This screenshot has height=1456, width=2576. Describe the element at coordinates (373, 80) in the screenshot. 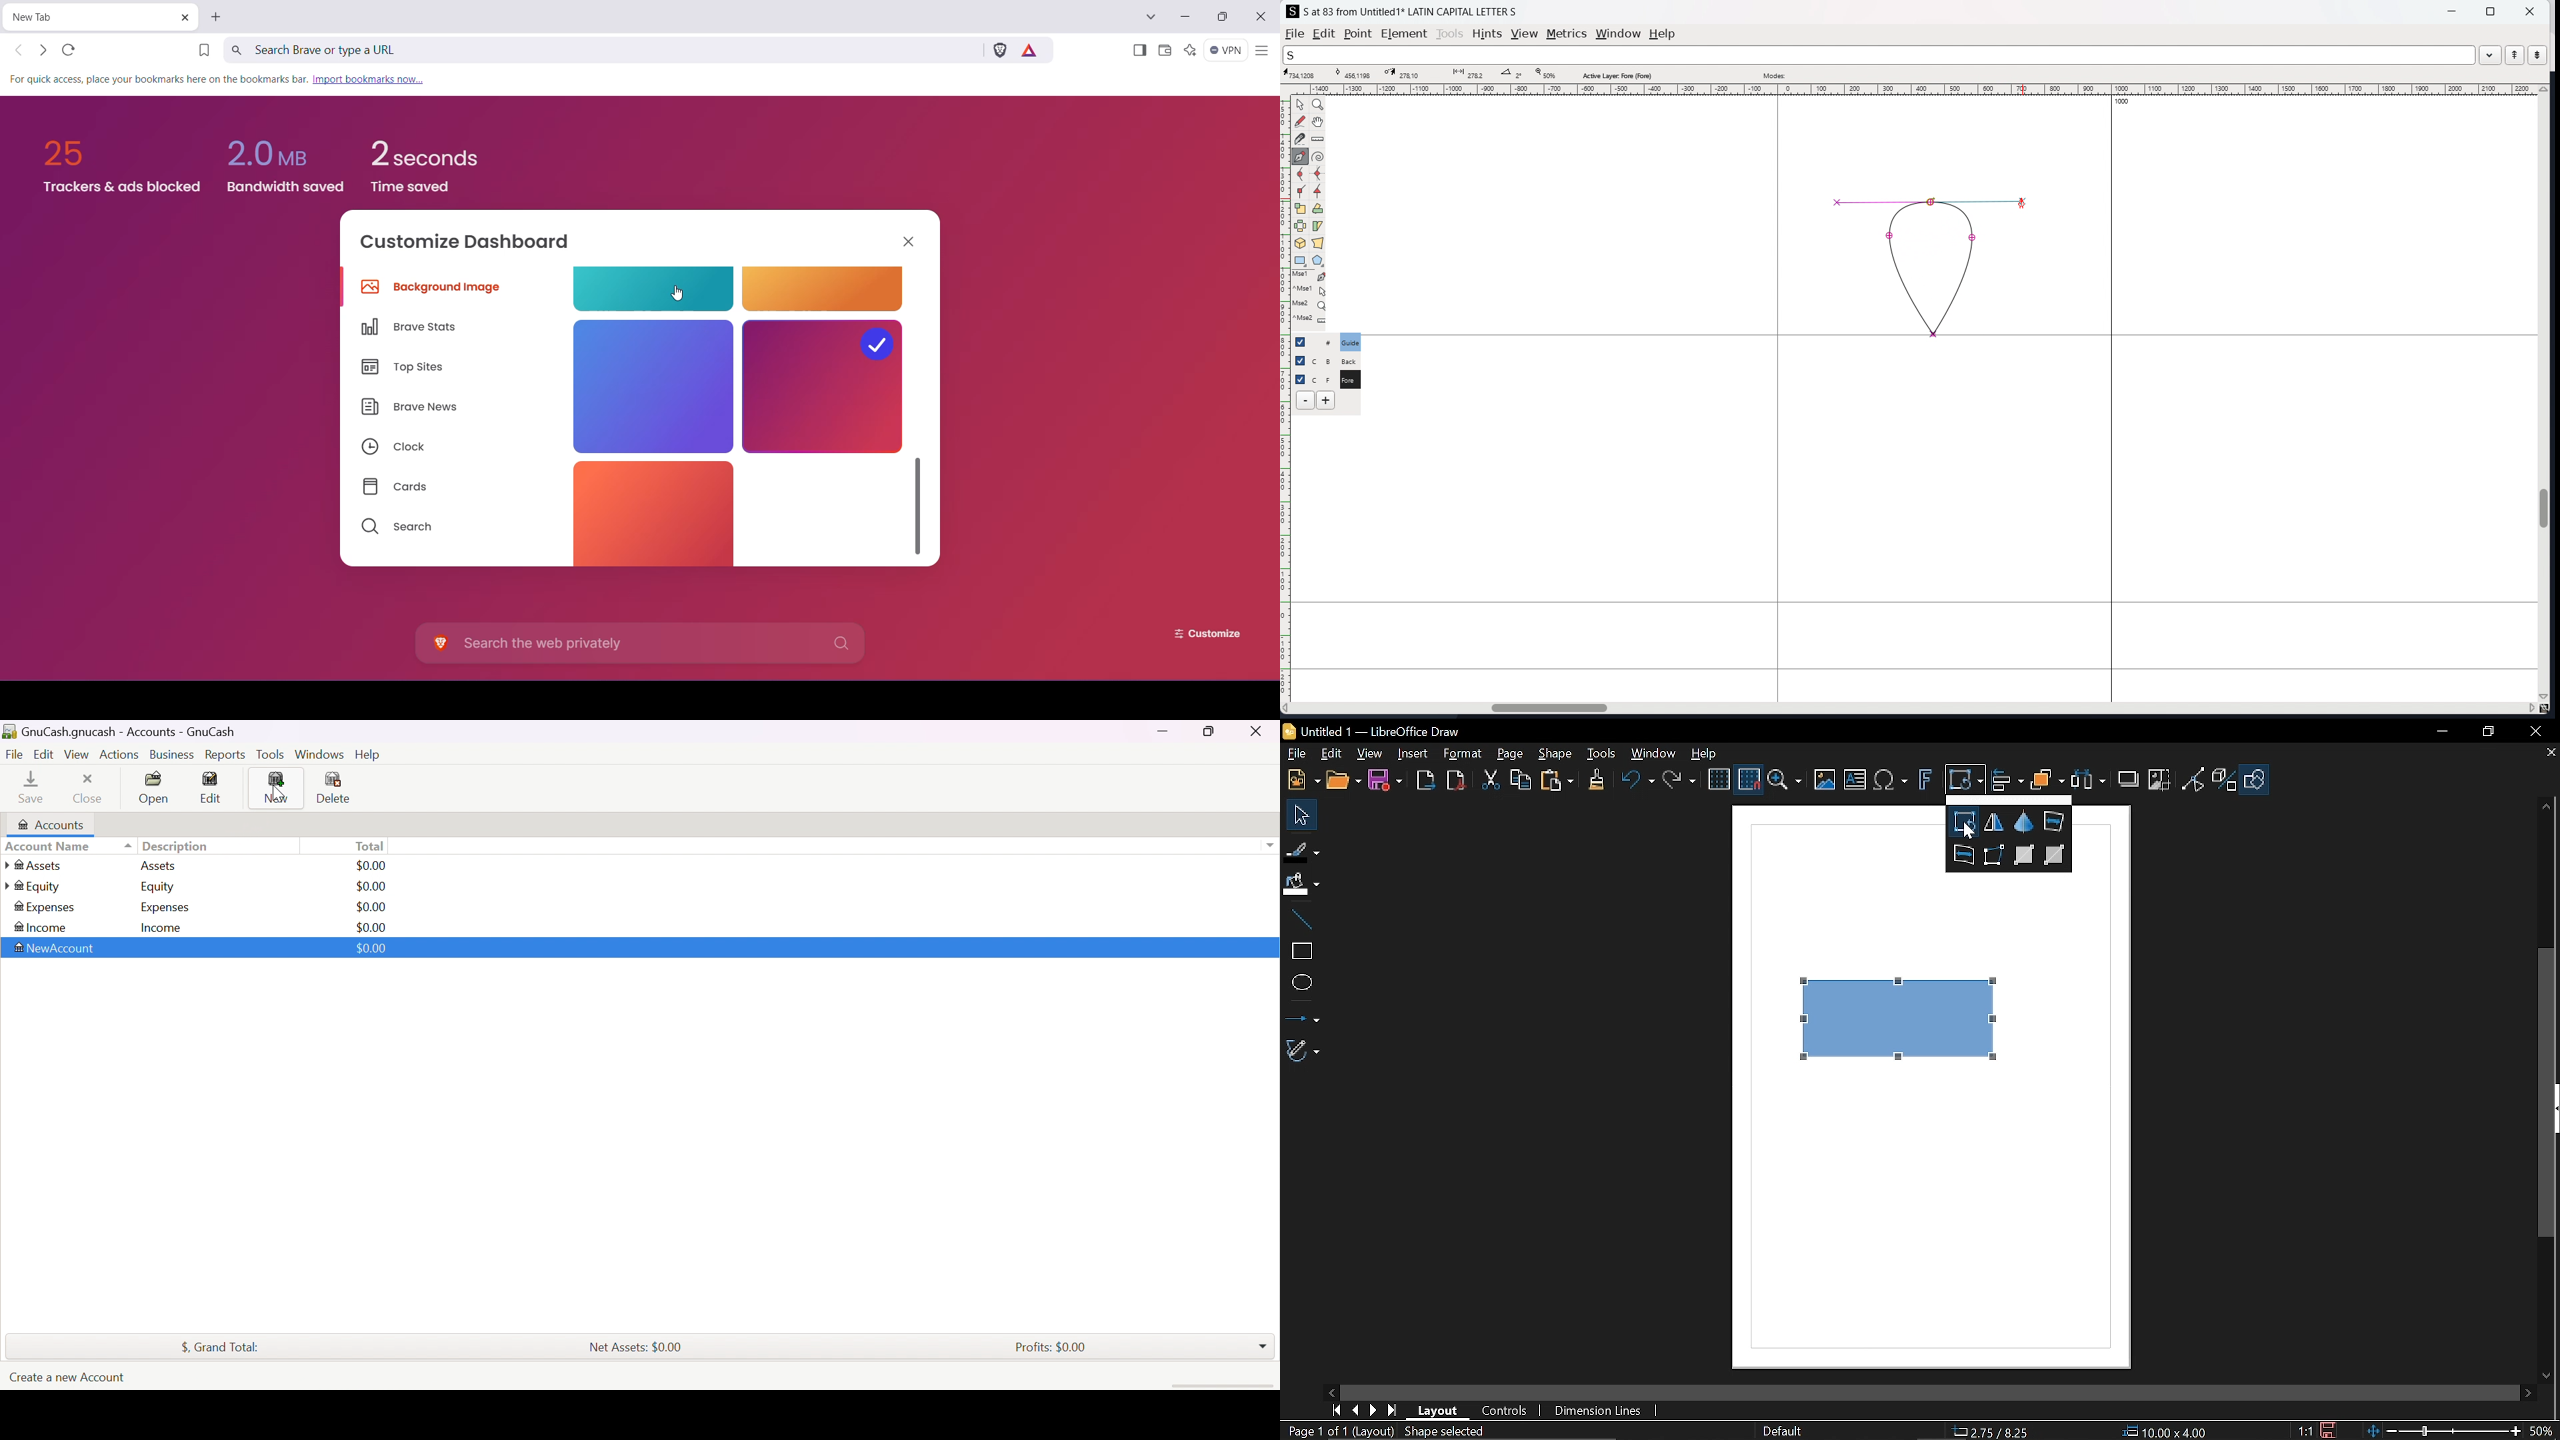

I see `Import Bookmark now` at that location.